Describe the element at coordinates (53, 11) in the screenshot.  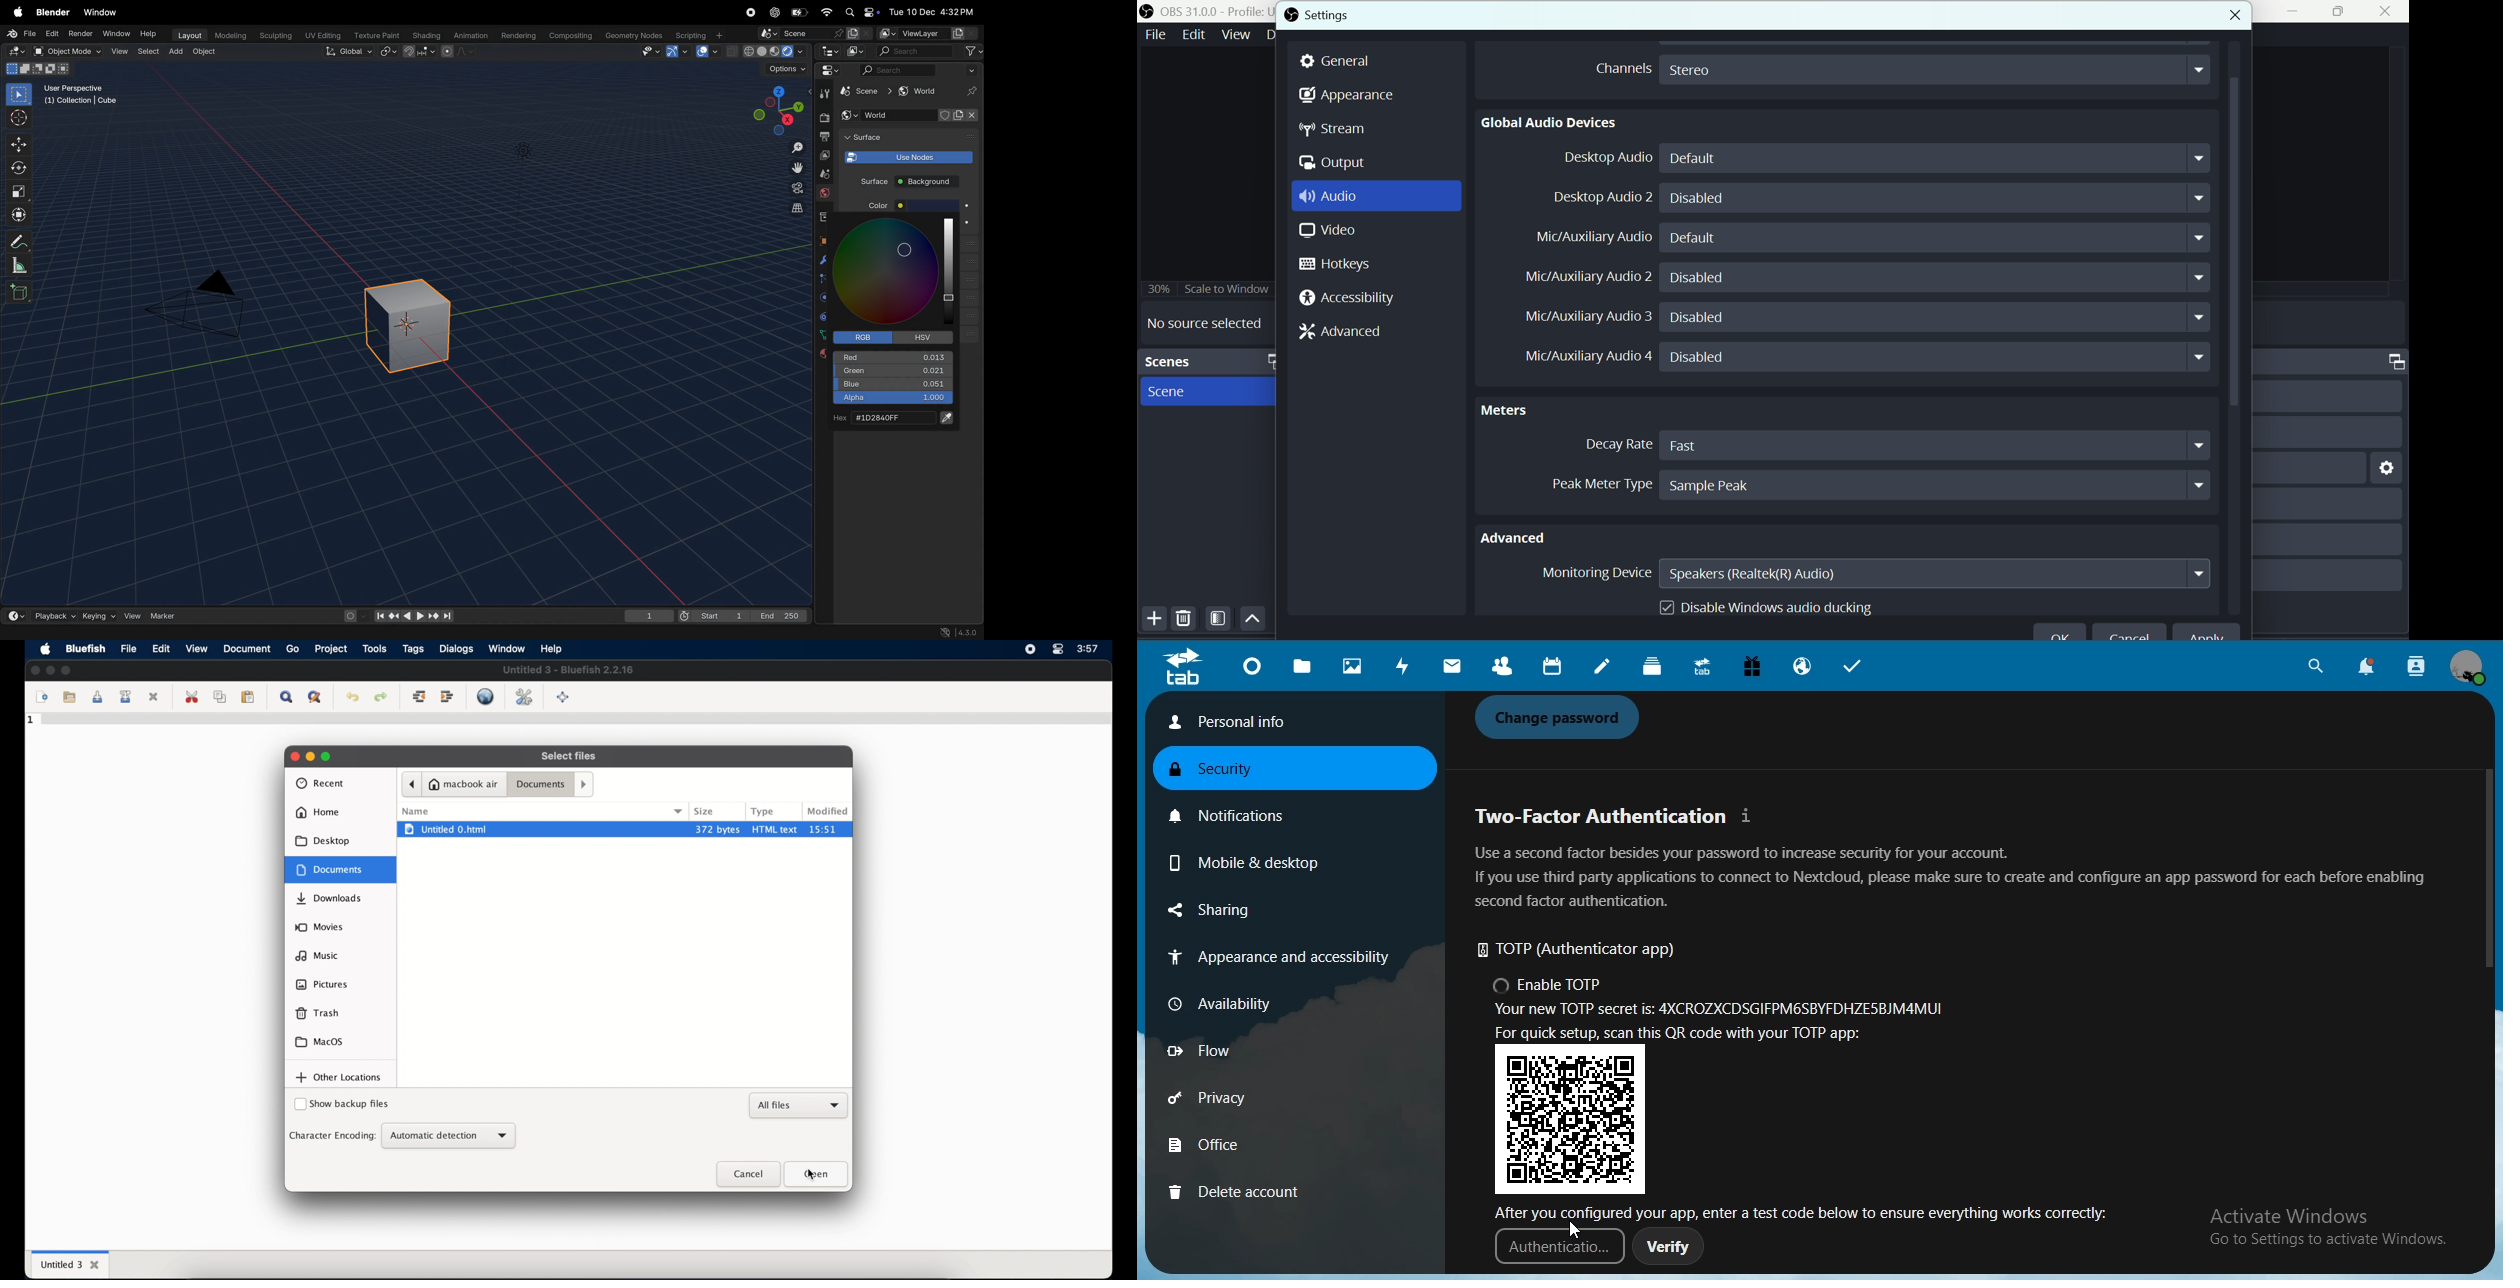
I see `Blender` at that location.